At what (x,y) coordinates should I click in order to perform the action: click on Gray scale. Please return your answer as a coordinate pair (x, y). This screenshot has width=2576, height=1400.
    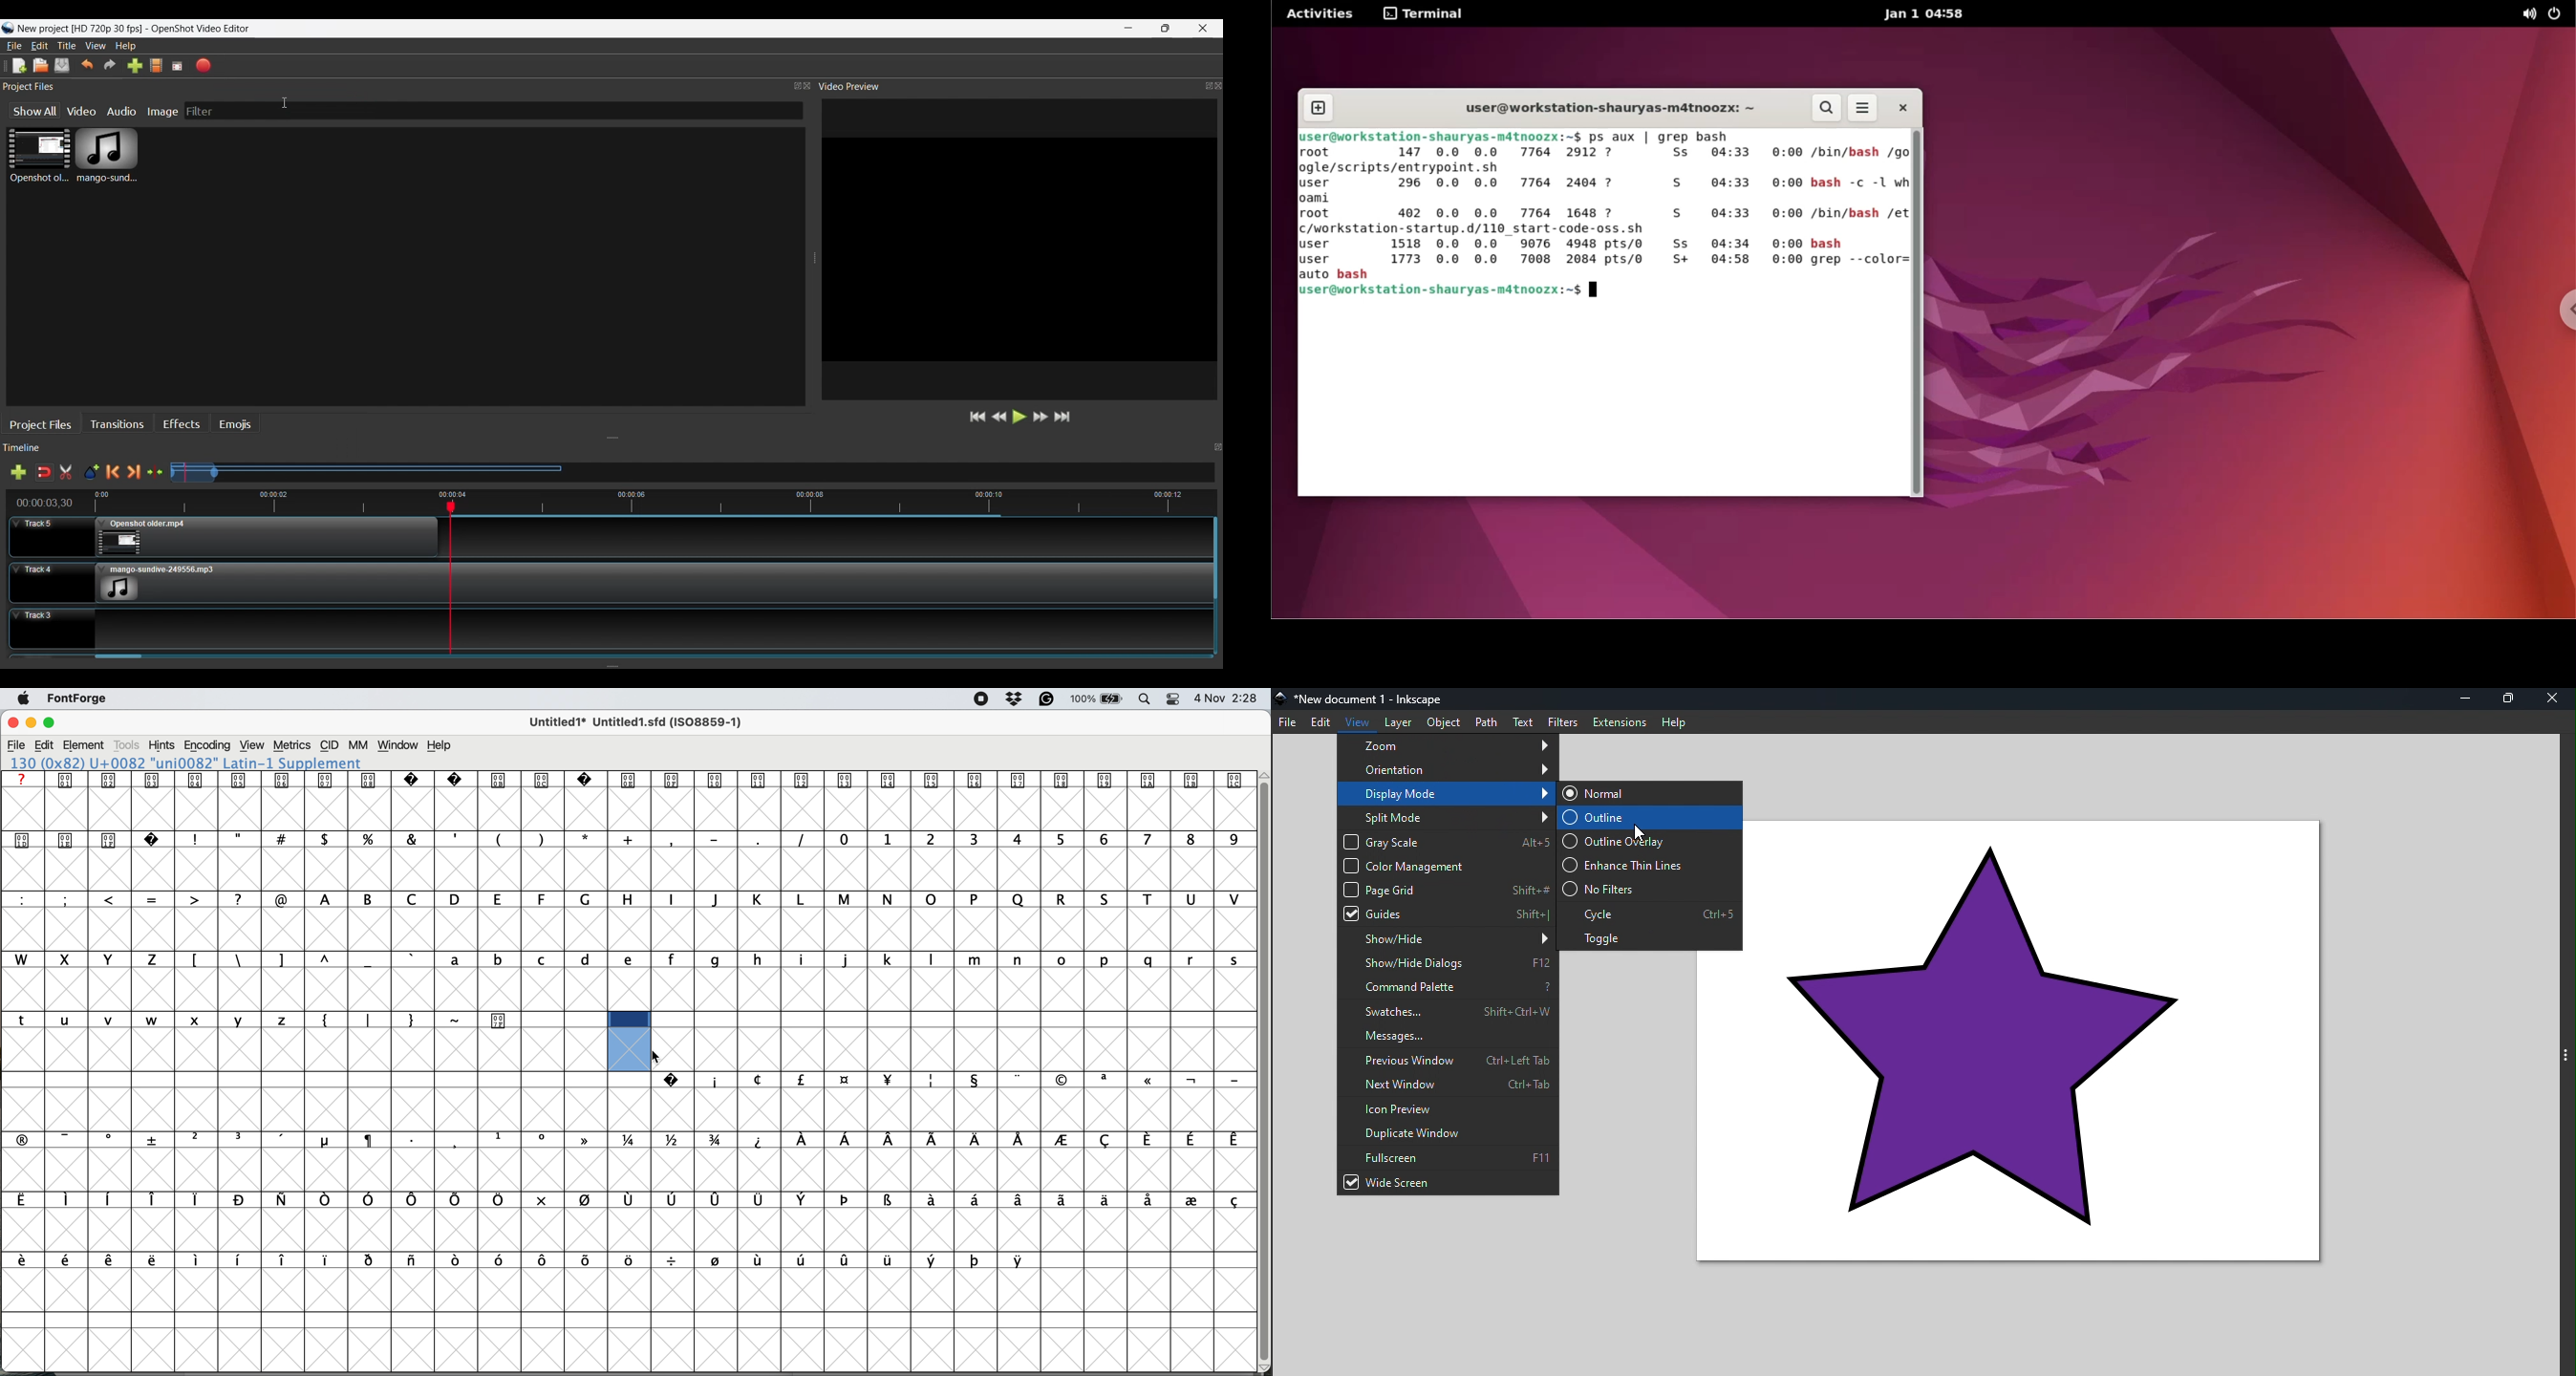
    Looking at the image, I should click on (1445, 842).